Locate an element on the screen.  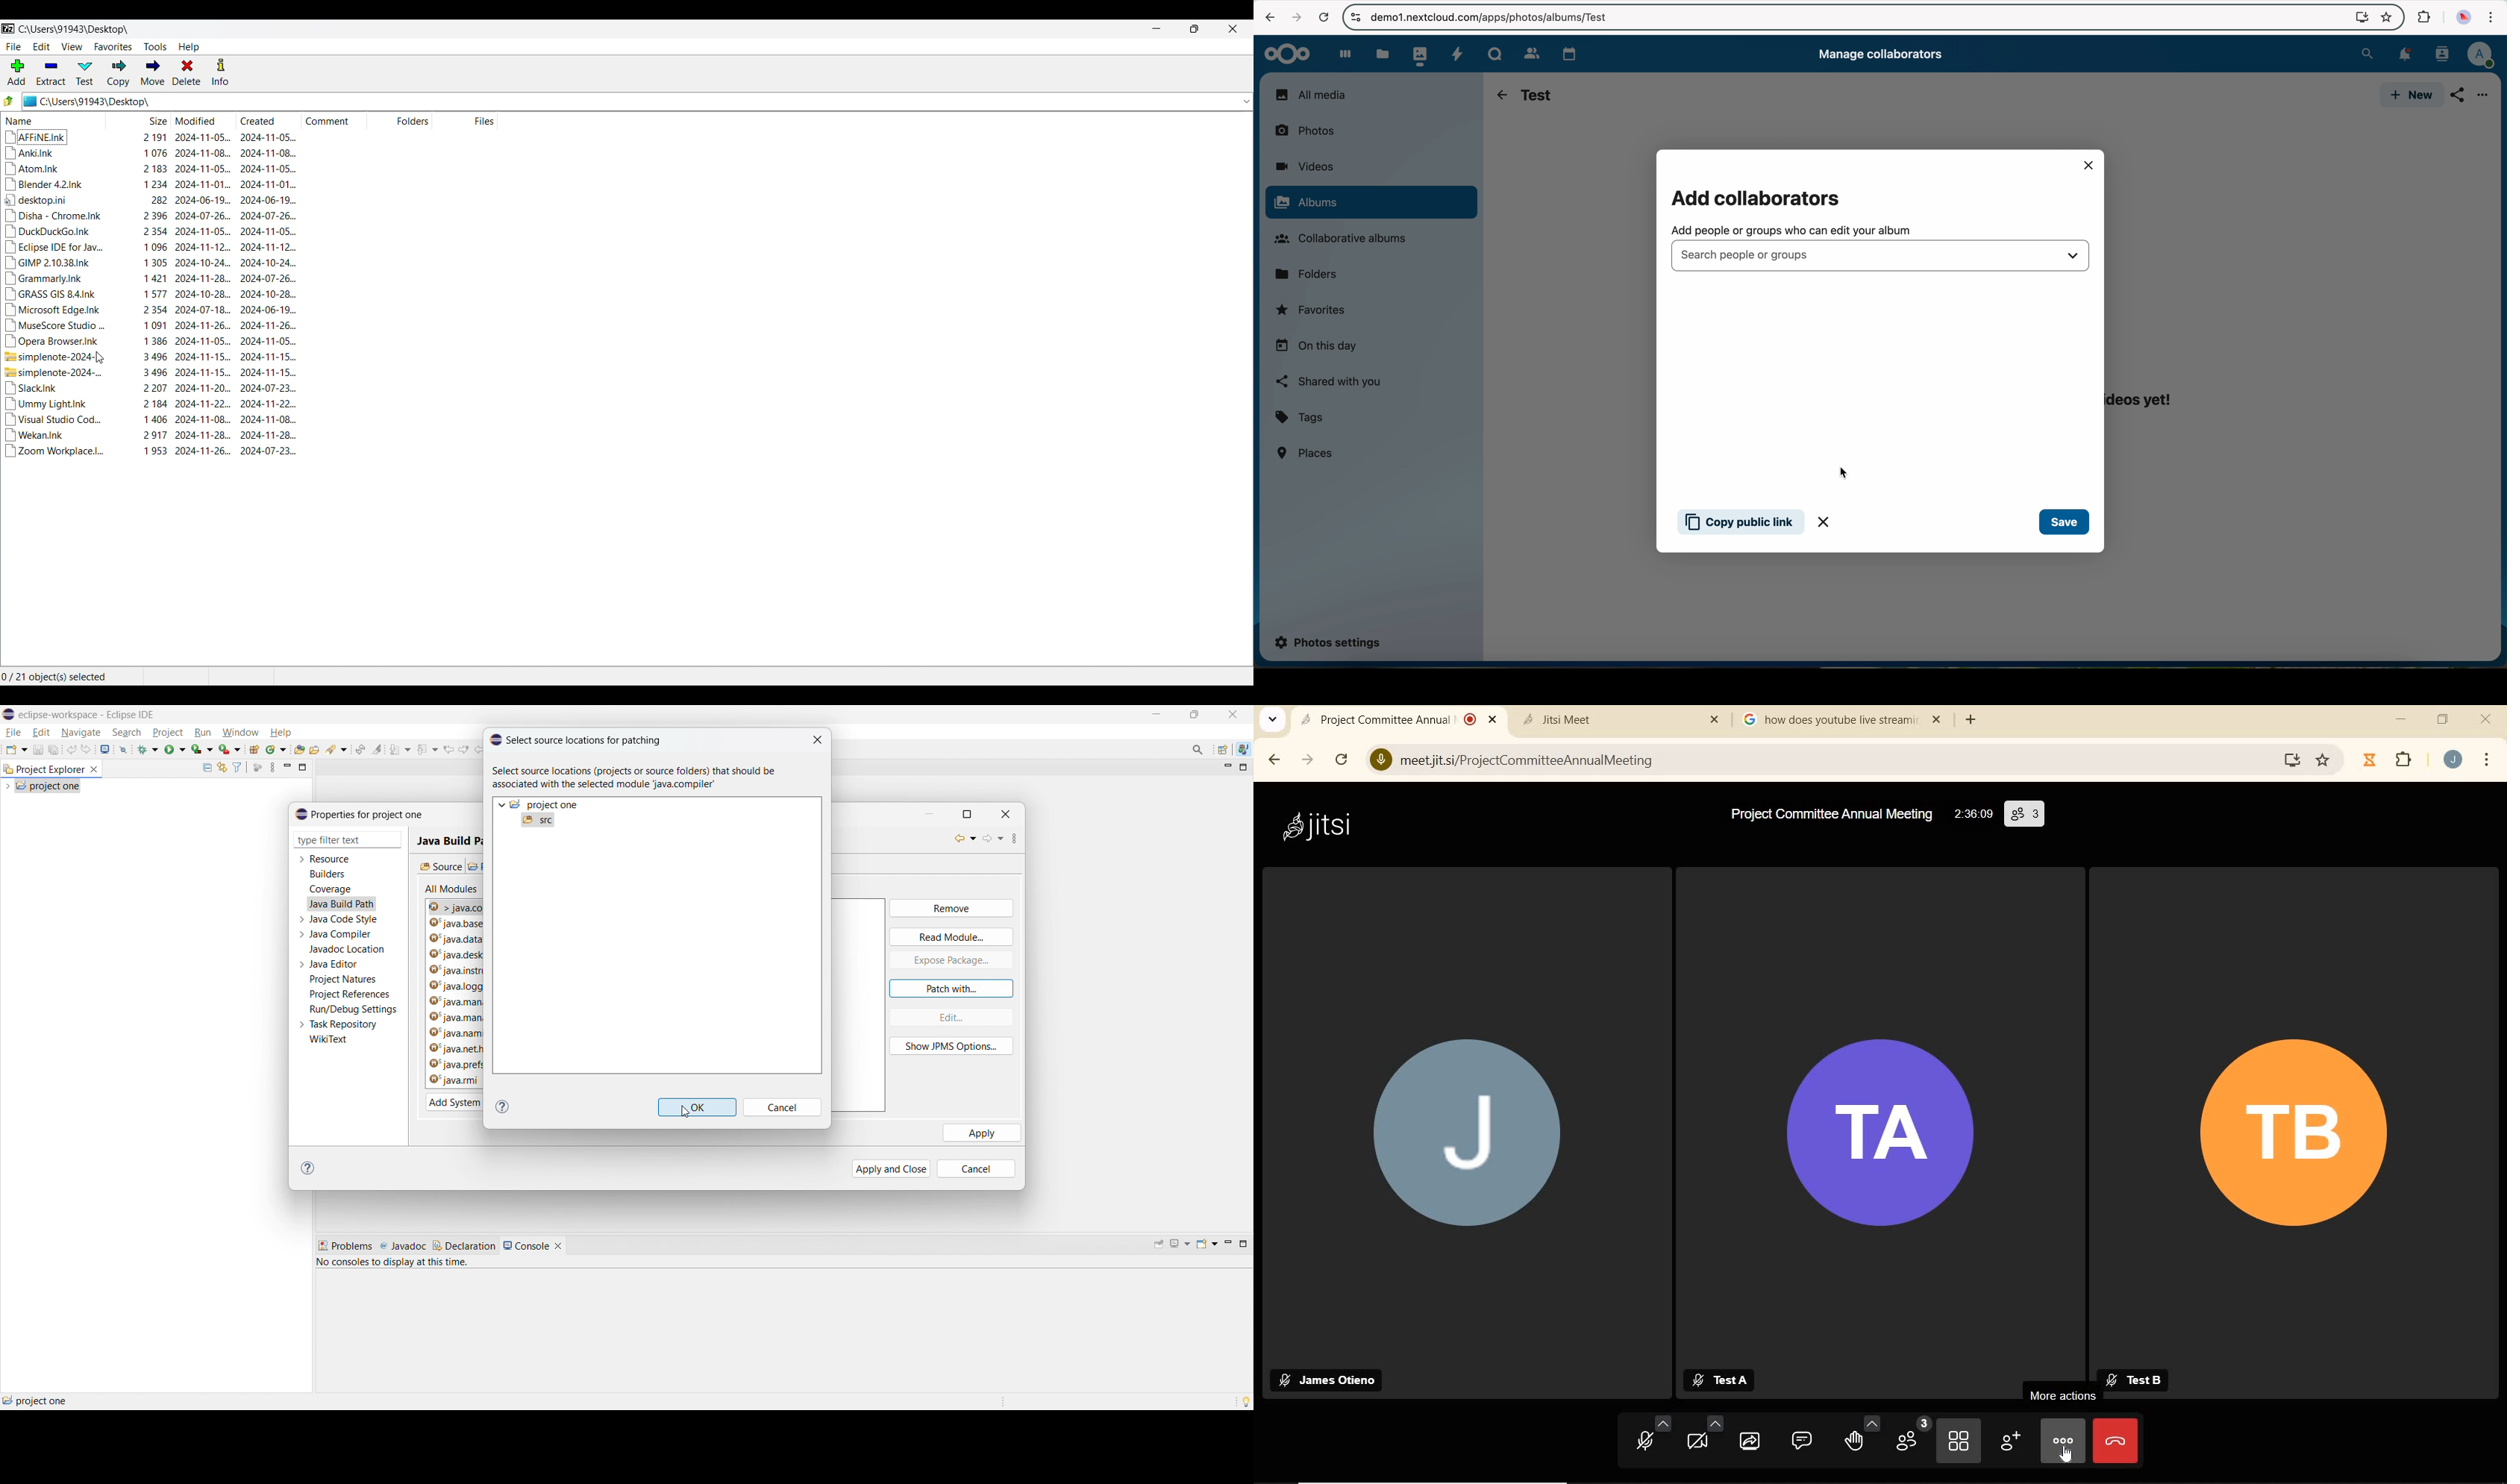
screen is located at coordinates (2357, 17).